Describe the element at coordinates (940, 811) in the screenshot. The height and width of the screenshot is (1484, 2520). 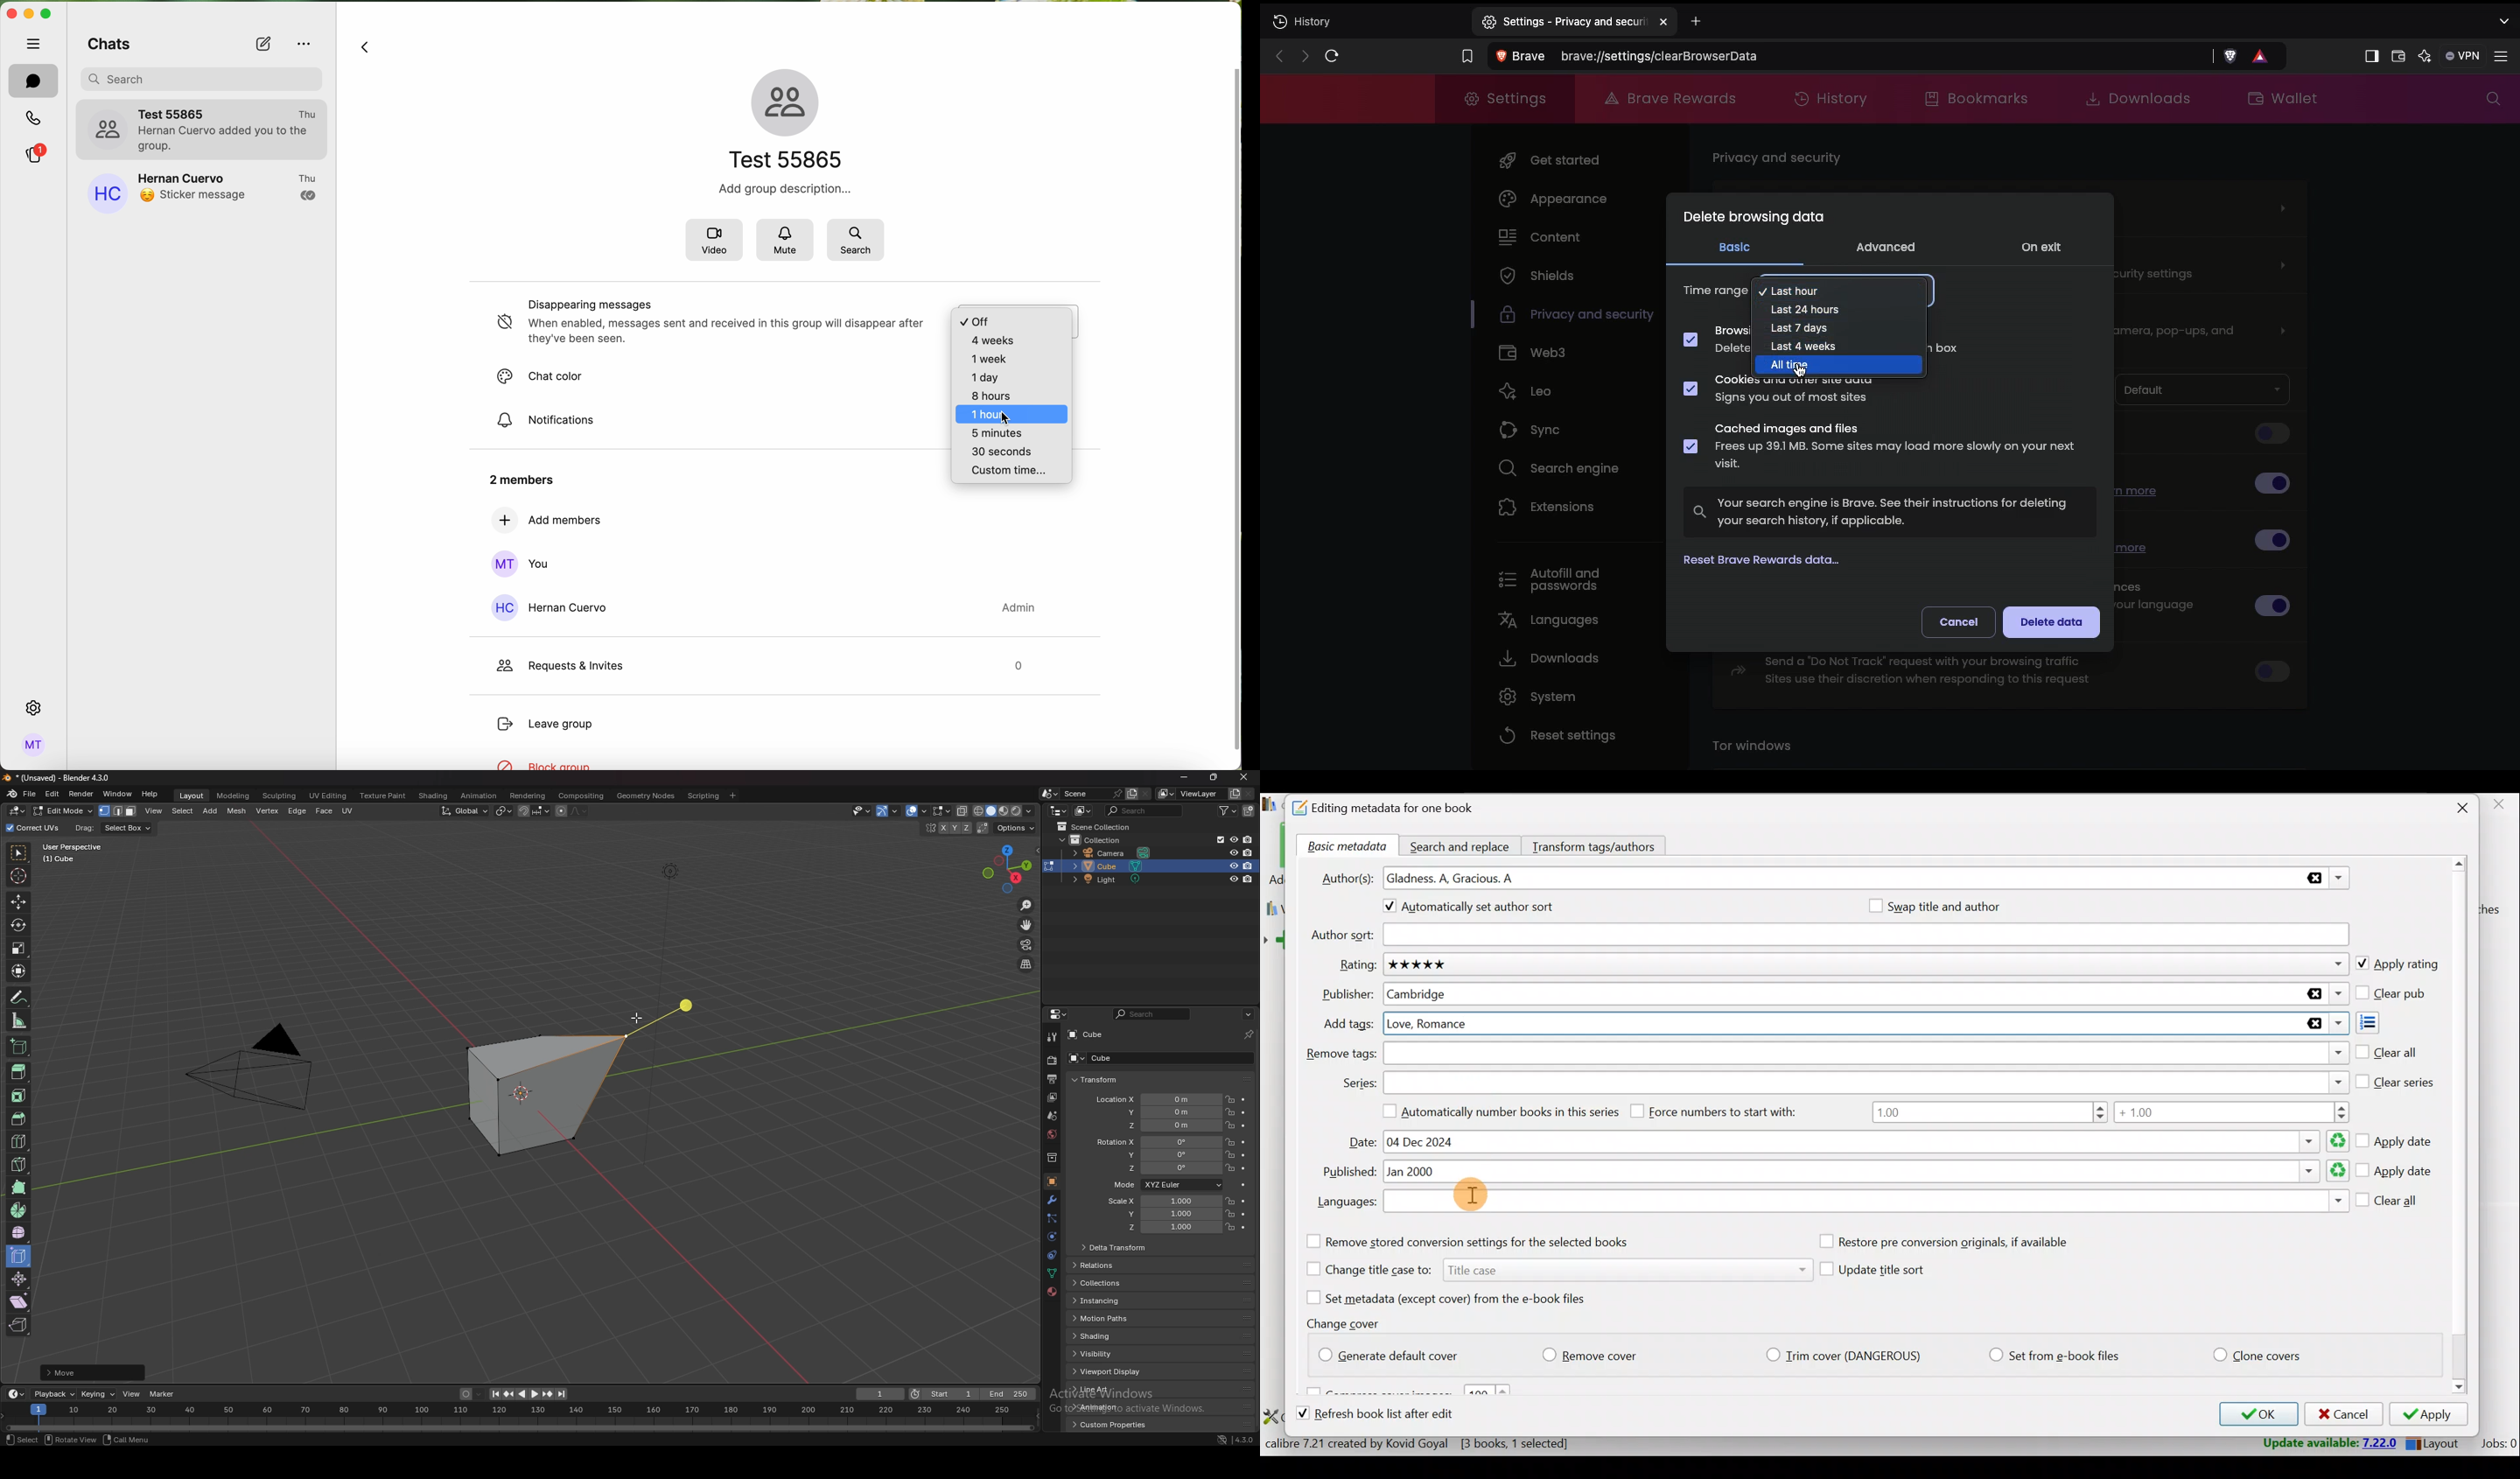
I see `show overlays` at that location.